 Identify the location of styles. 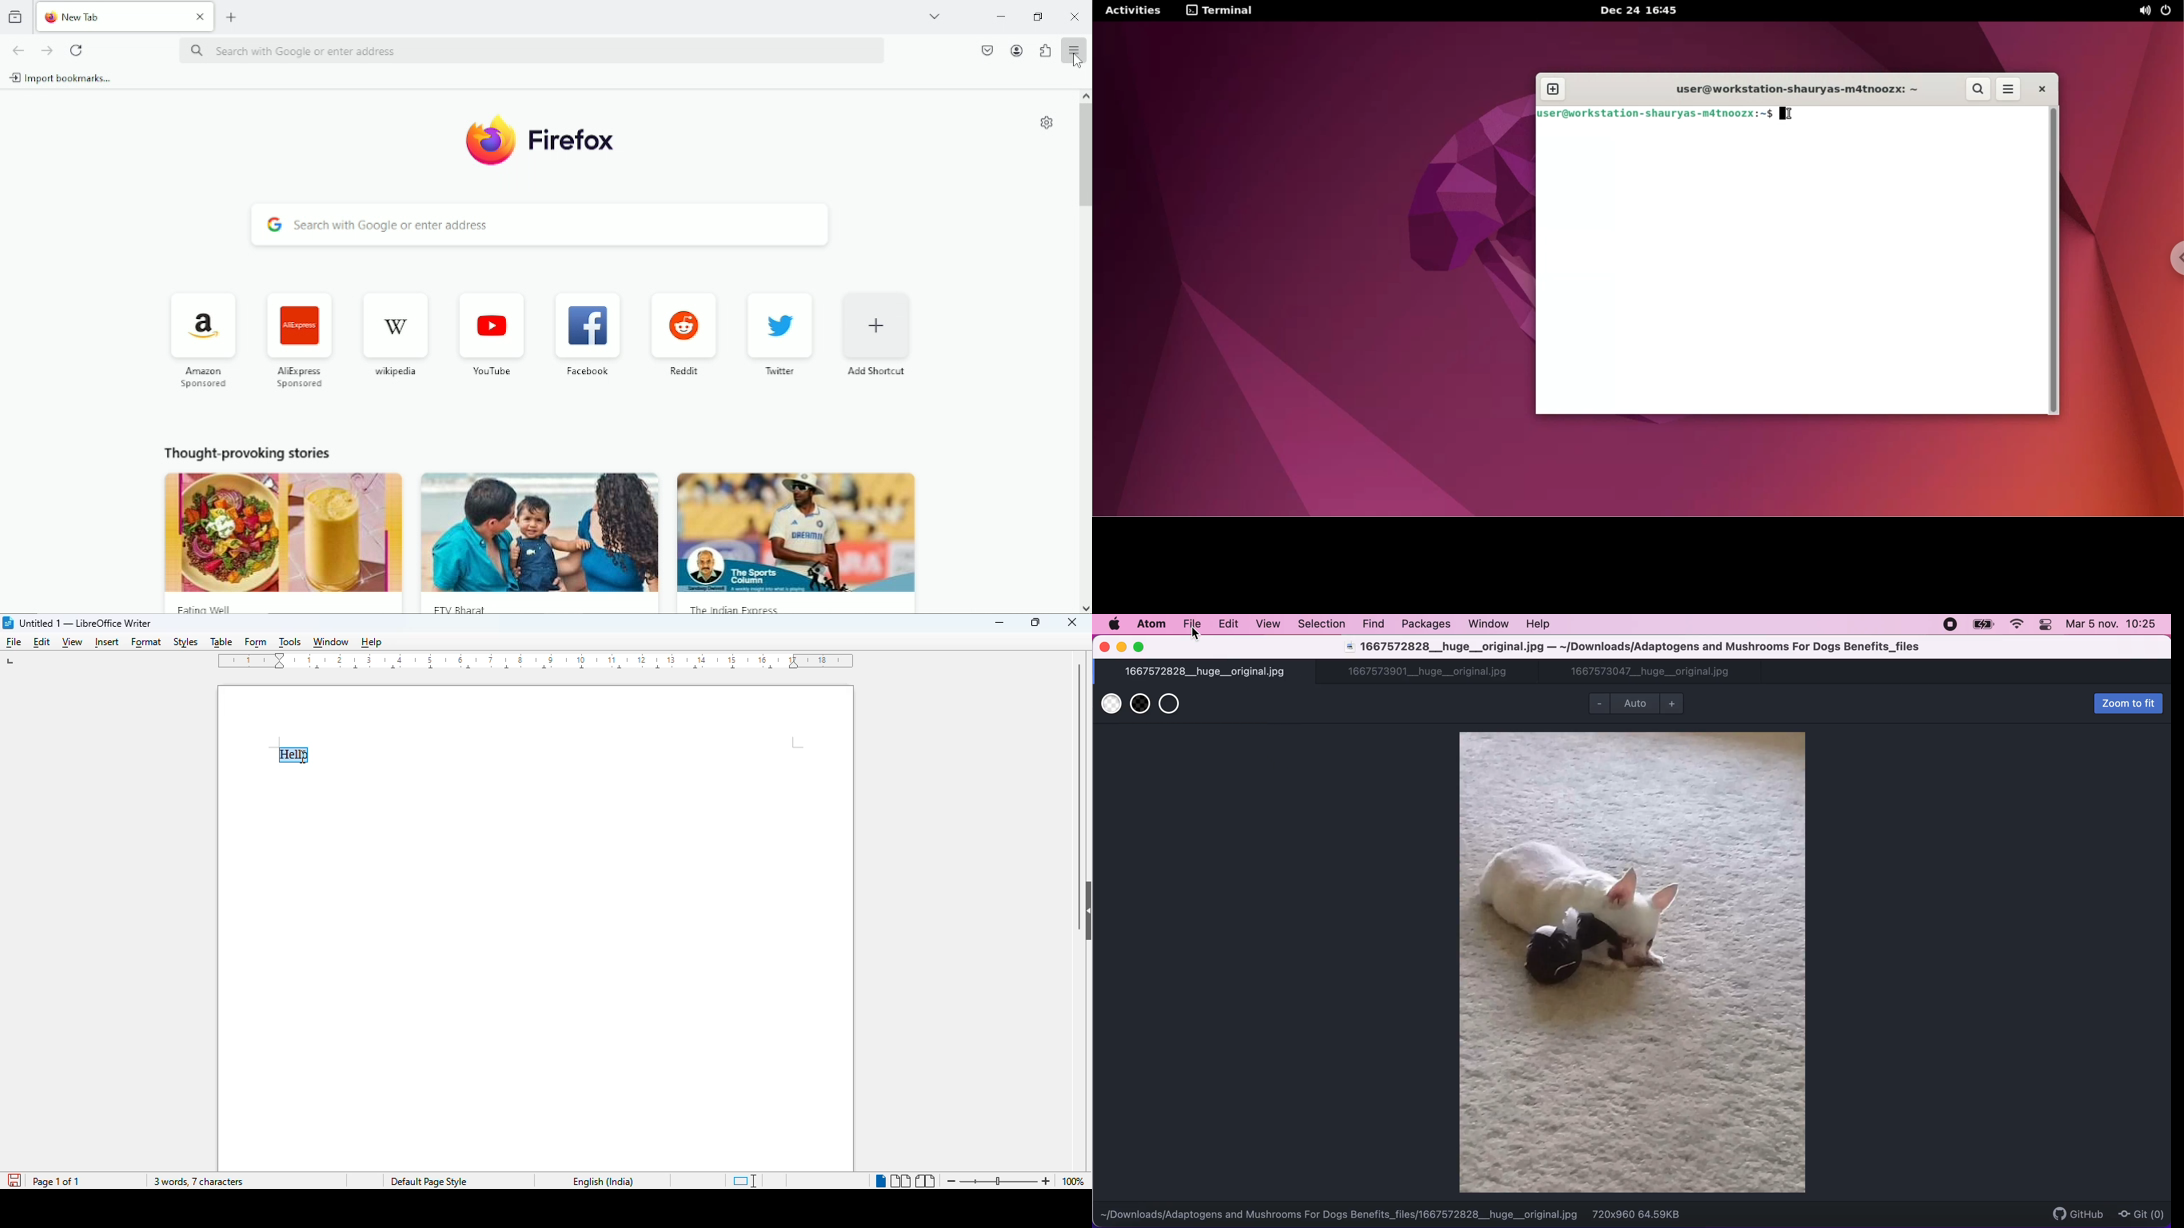
(186, 642).